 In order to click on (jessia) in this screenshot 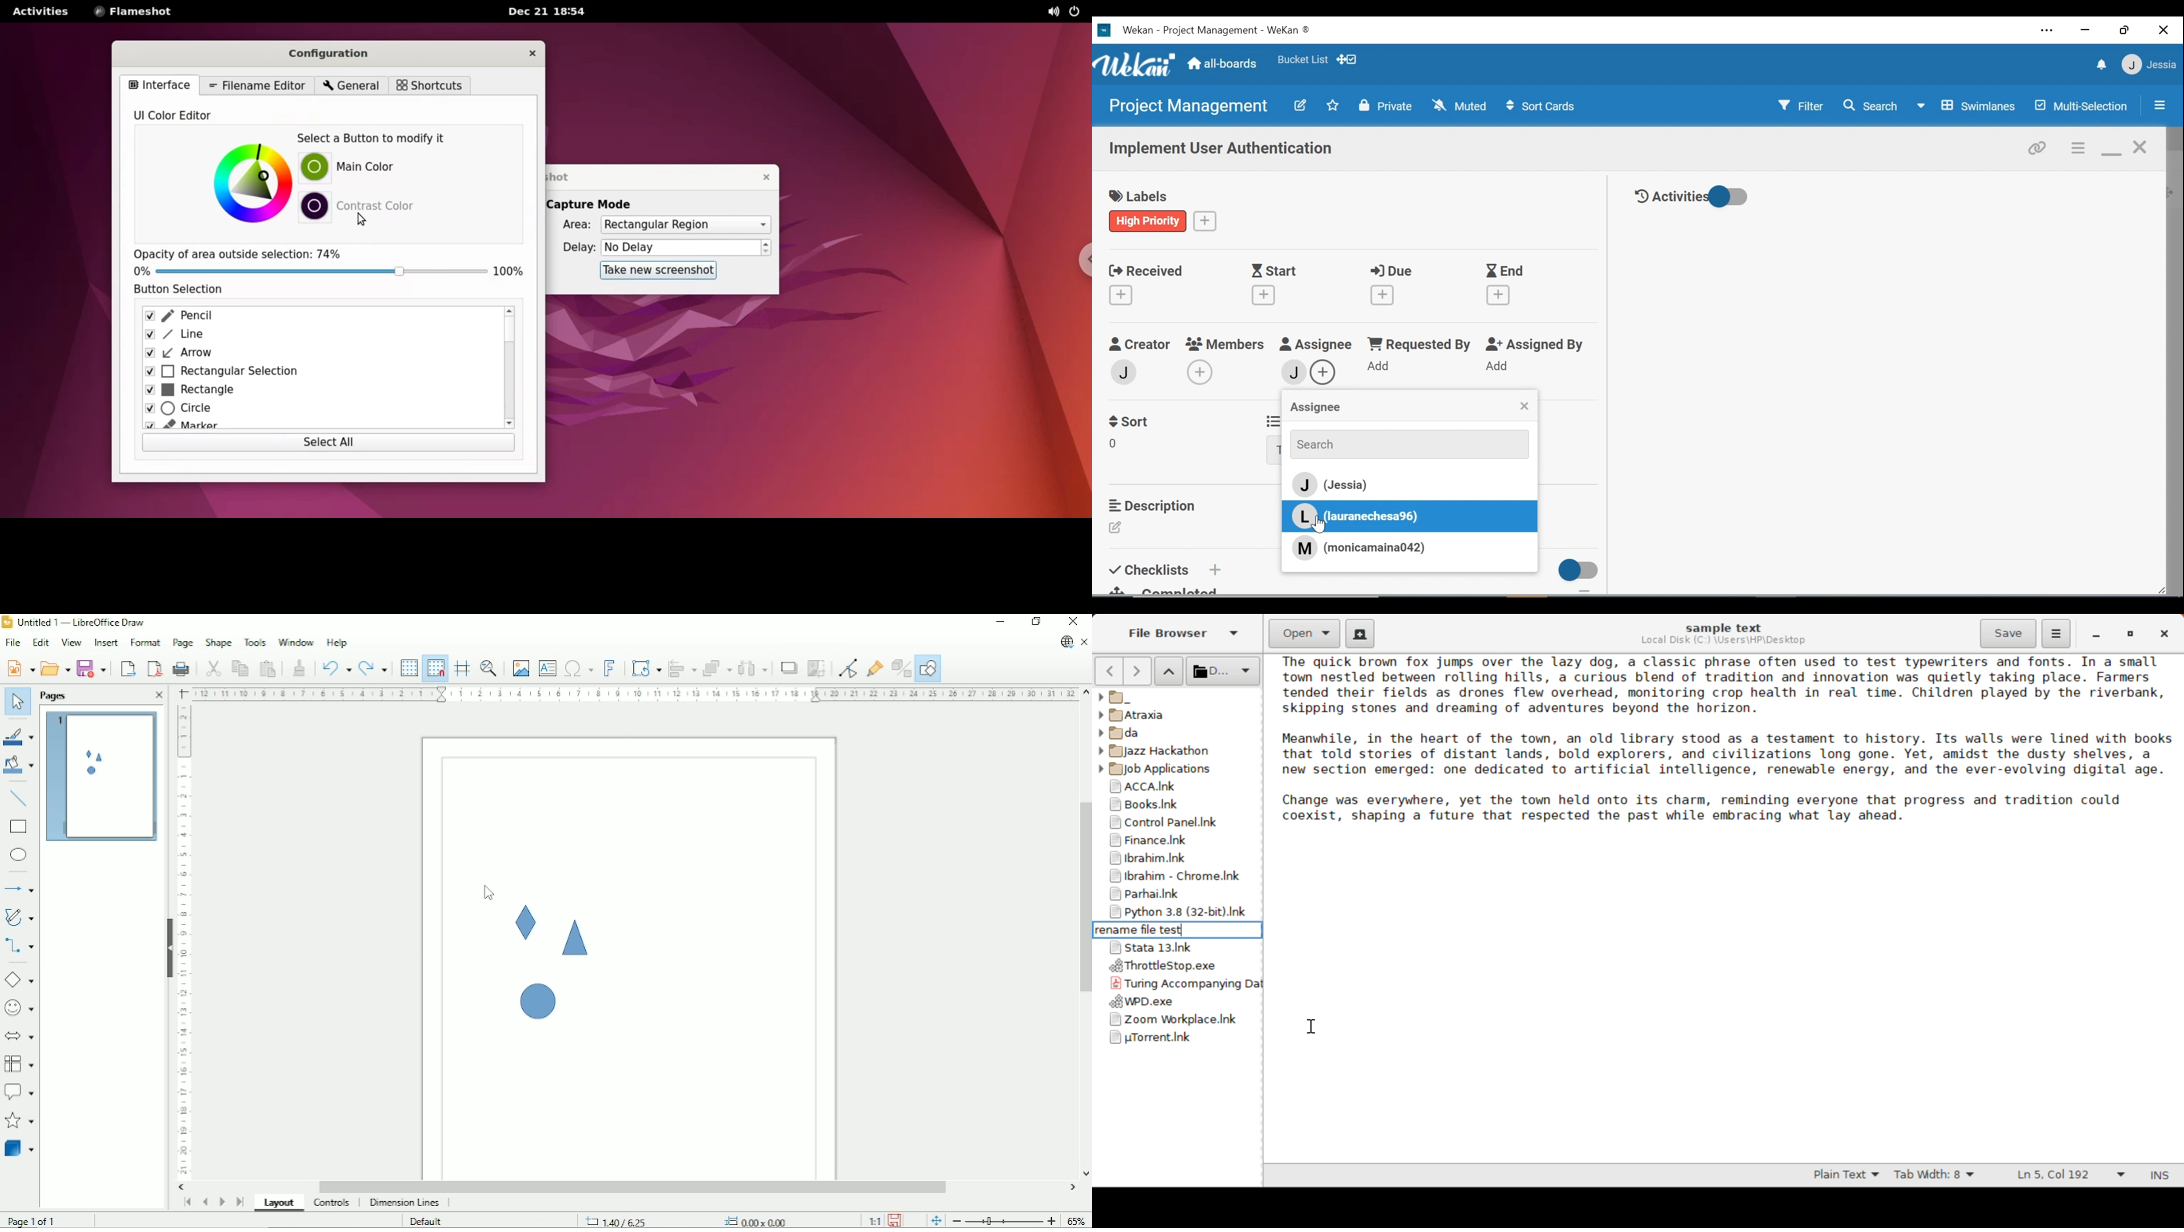, I will do `click(1407, 486)`.